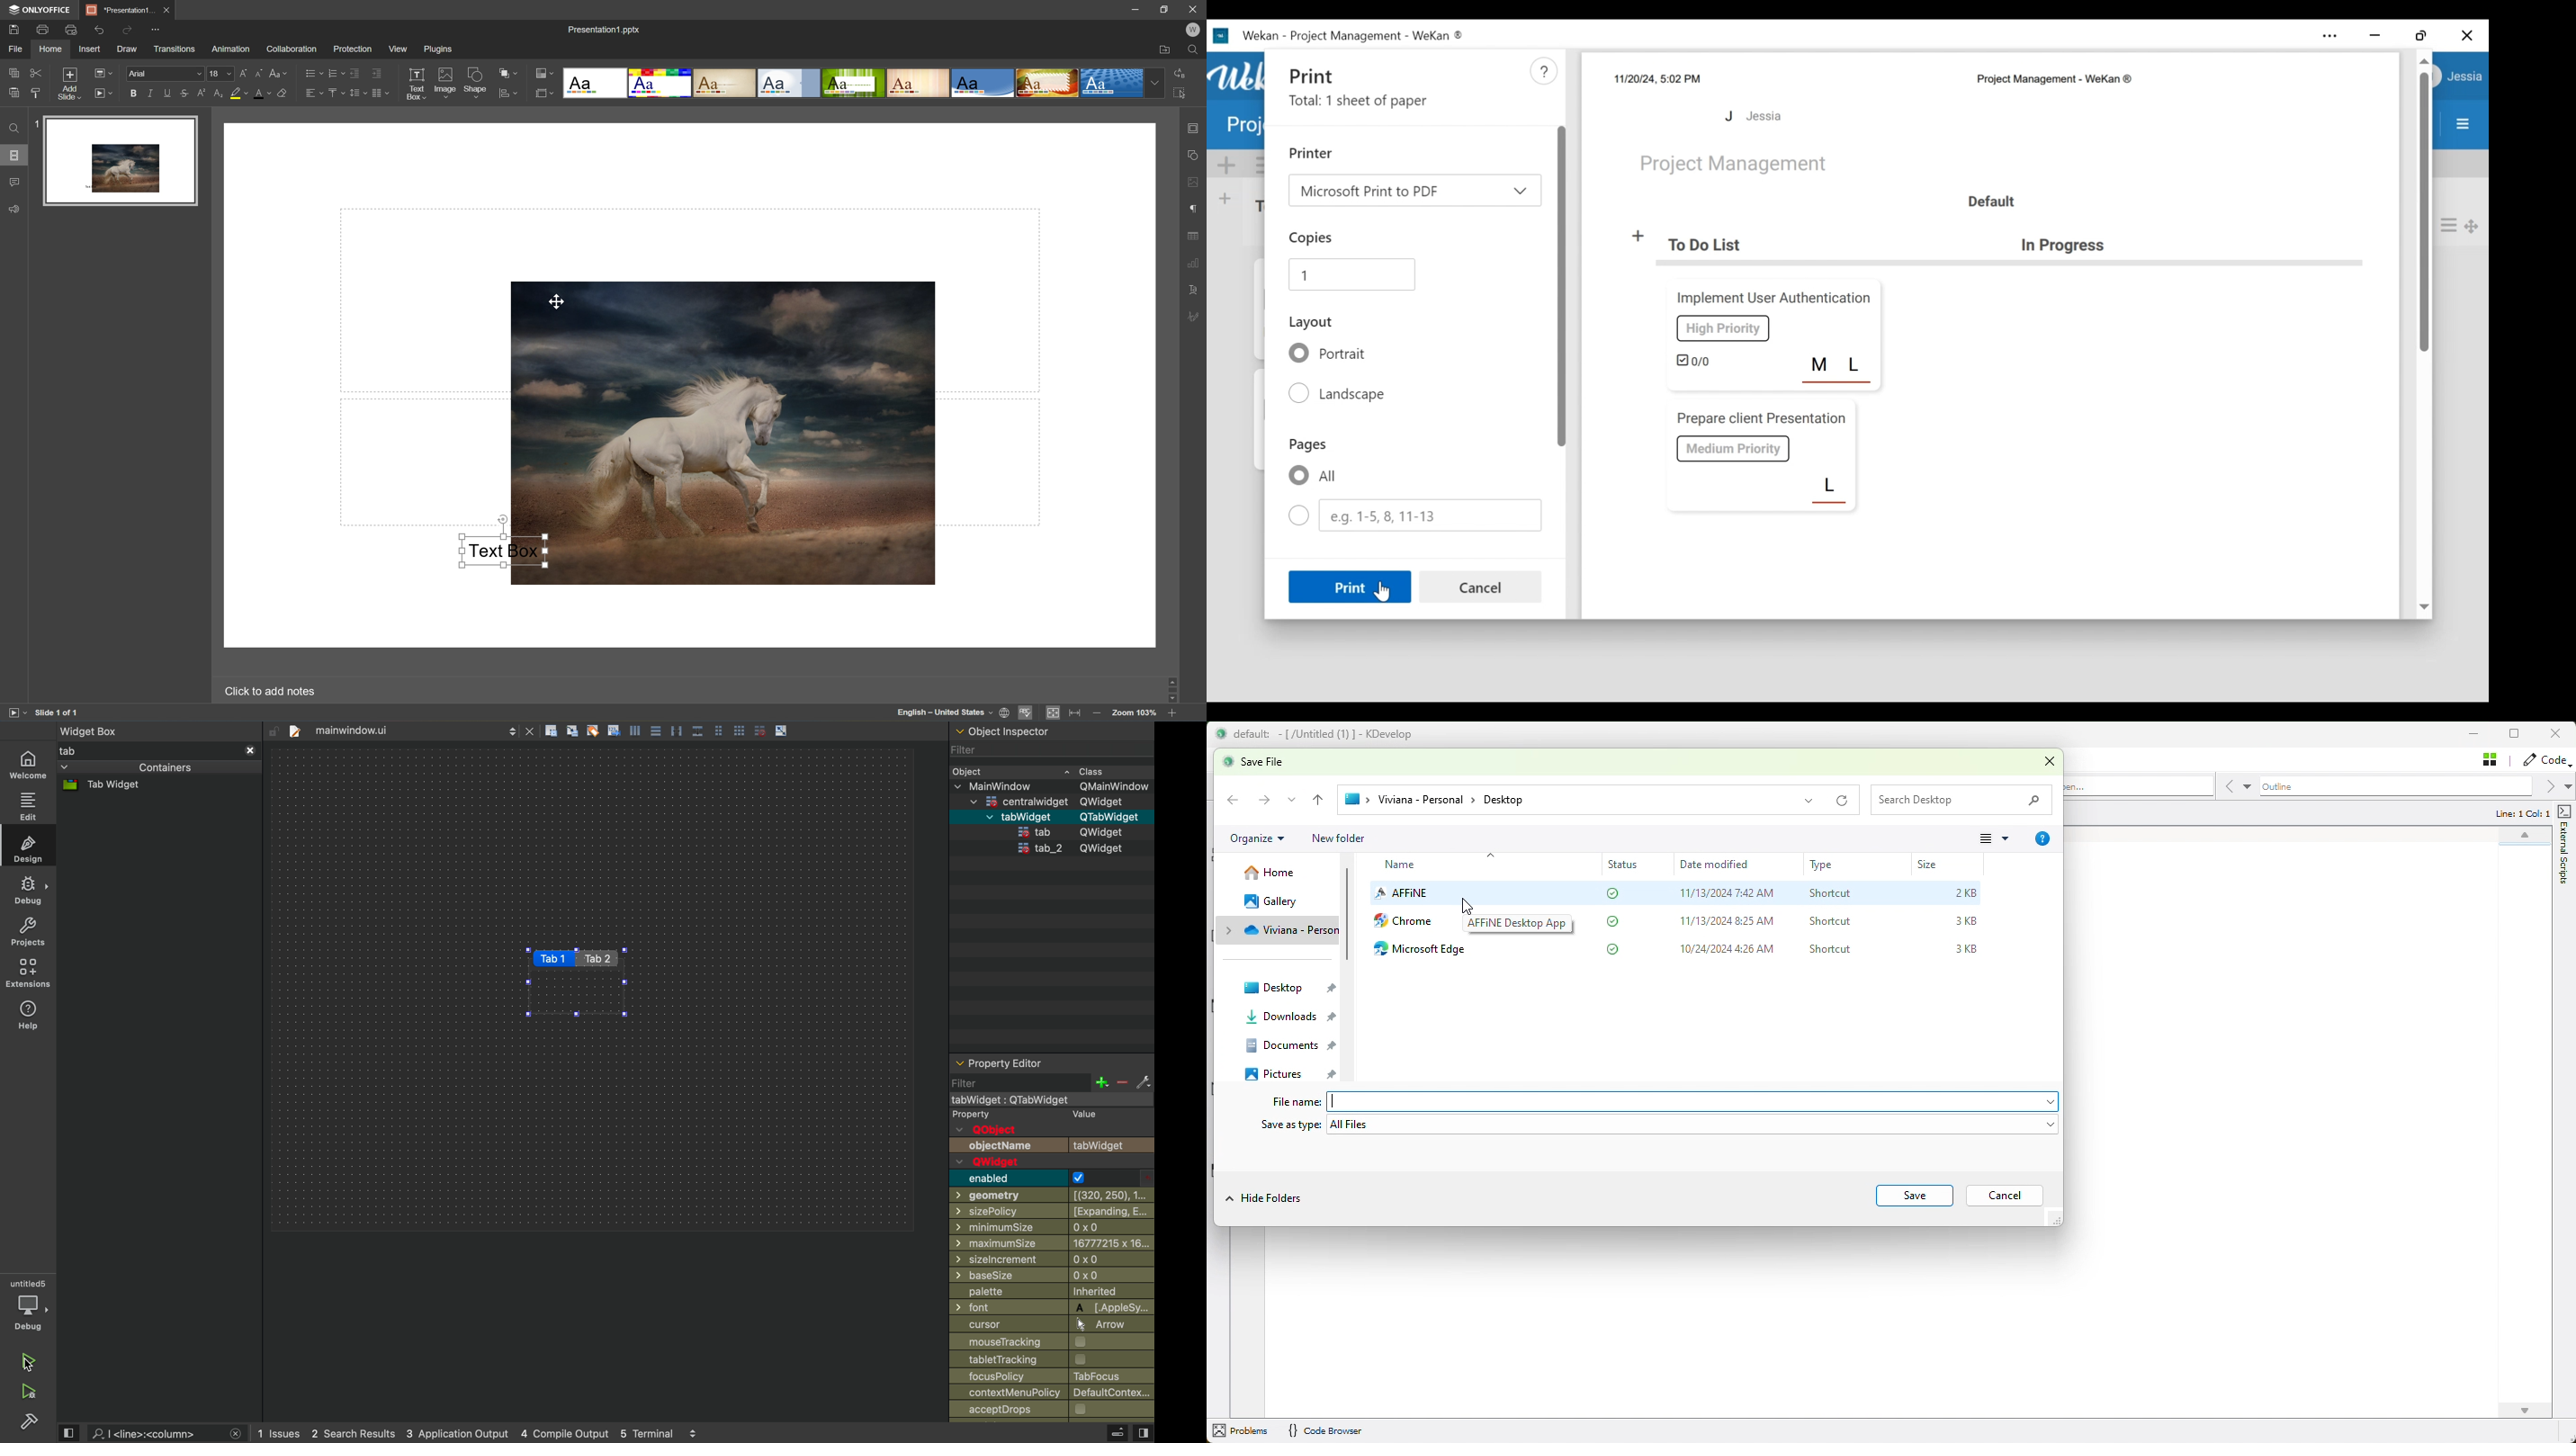 This screenshot has height=1456, width=2576. Describe the element at coordinates (1182, 73) in the screenshot. I see `Replace` at that location.